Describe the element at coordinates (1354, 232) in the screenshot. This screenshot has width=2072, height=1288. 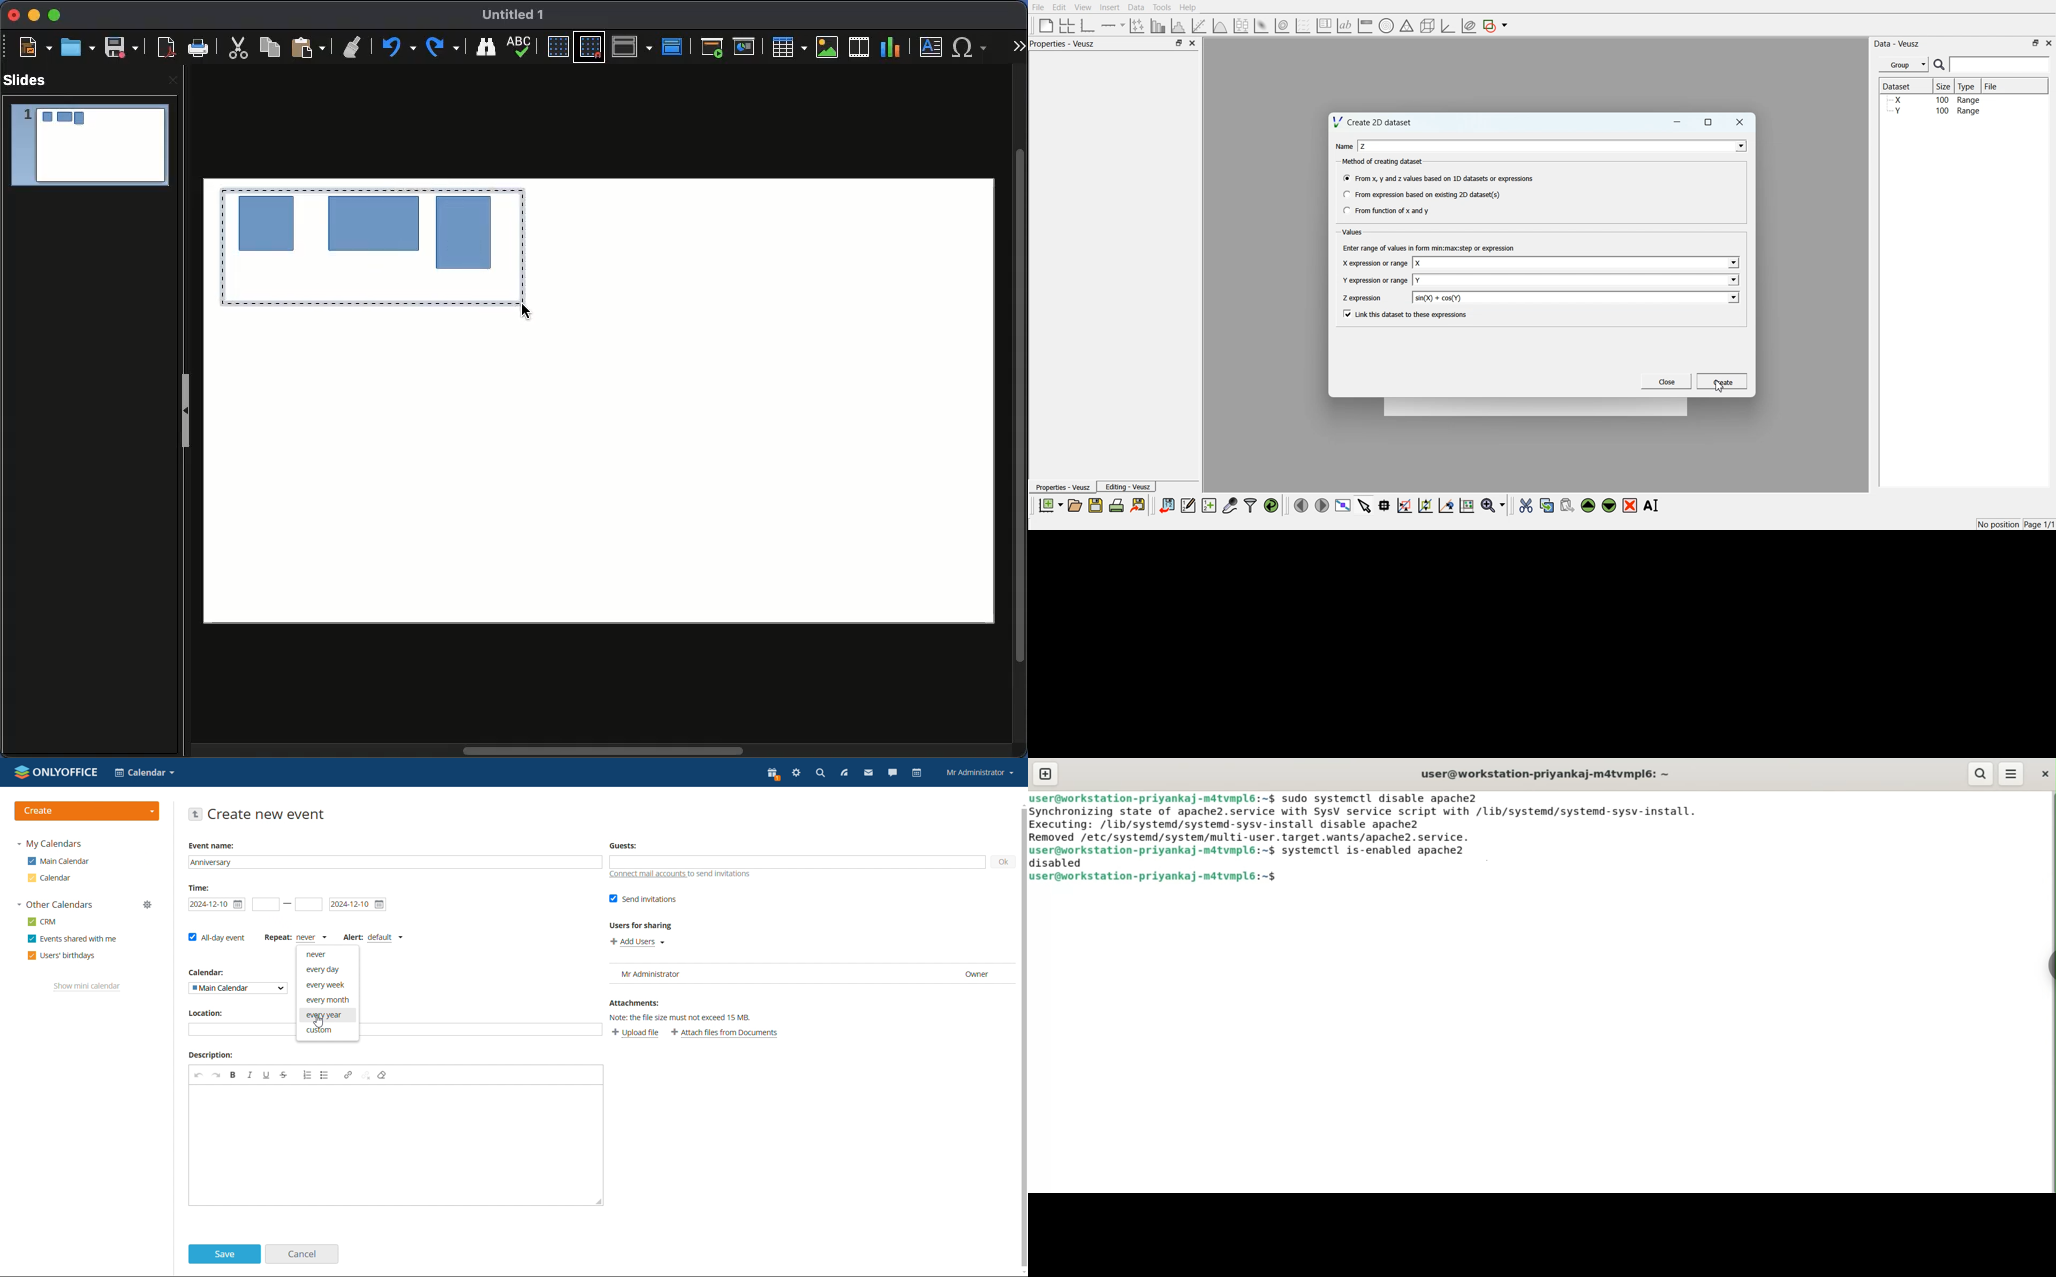
I see `Value` at that location.